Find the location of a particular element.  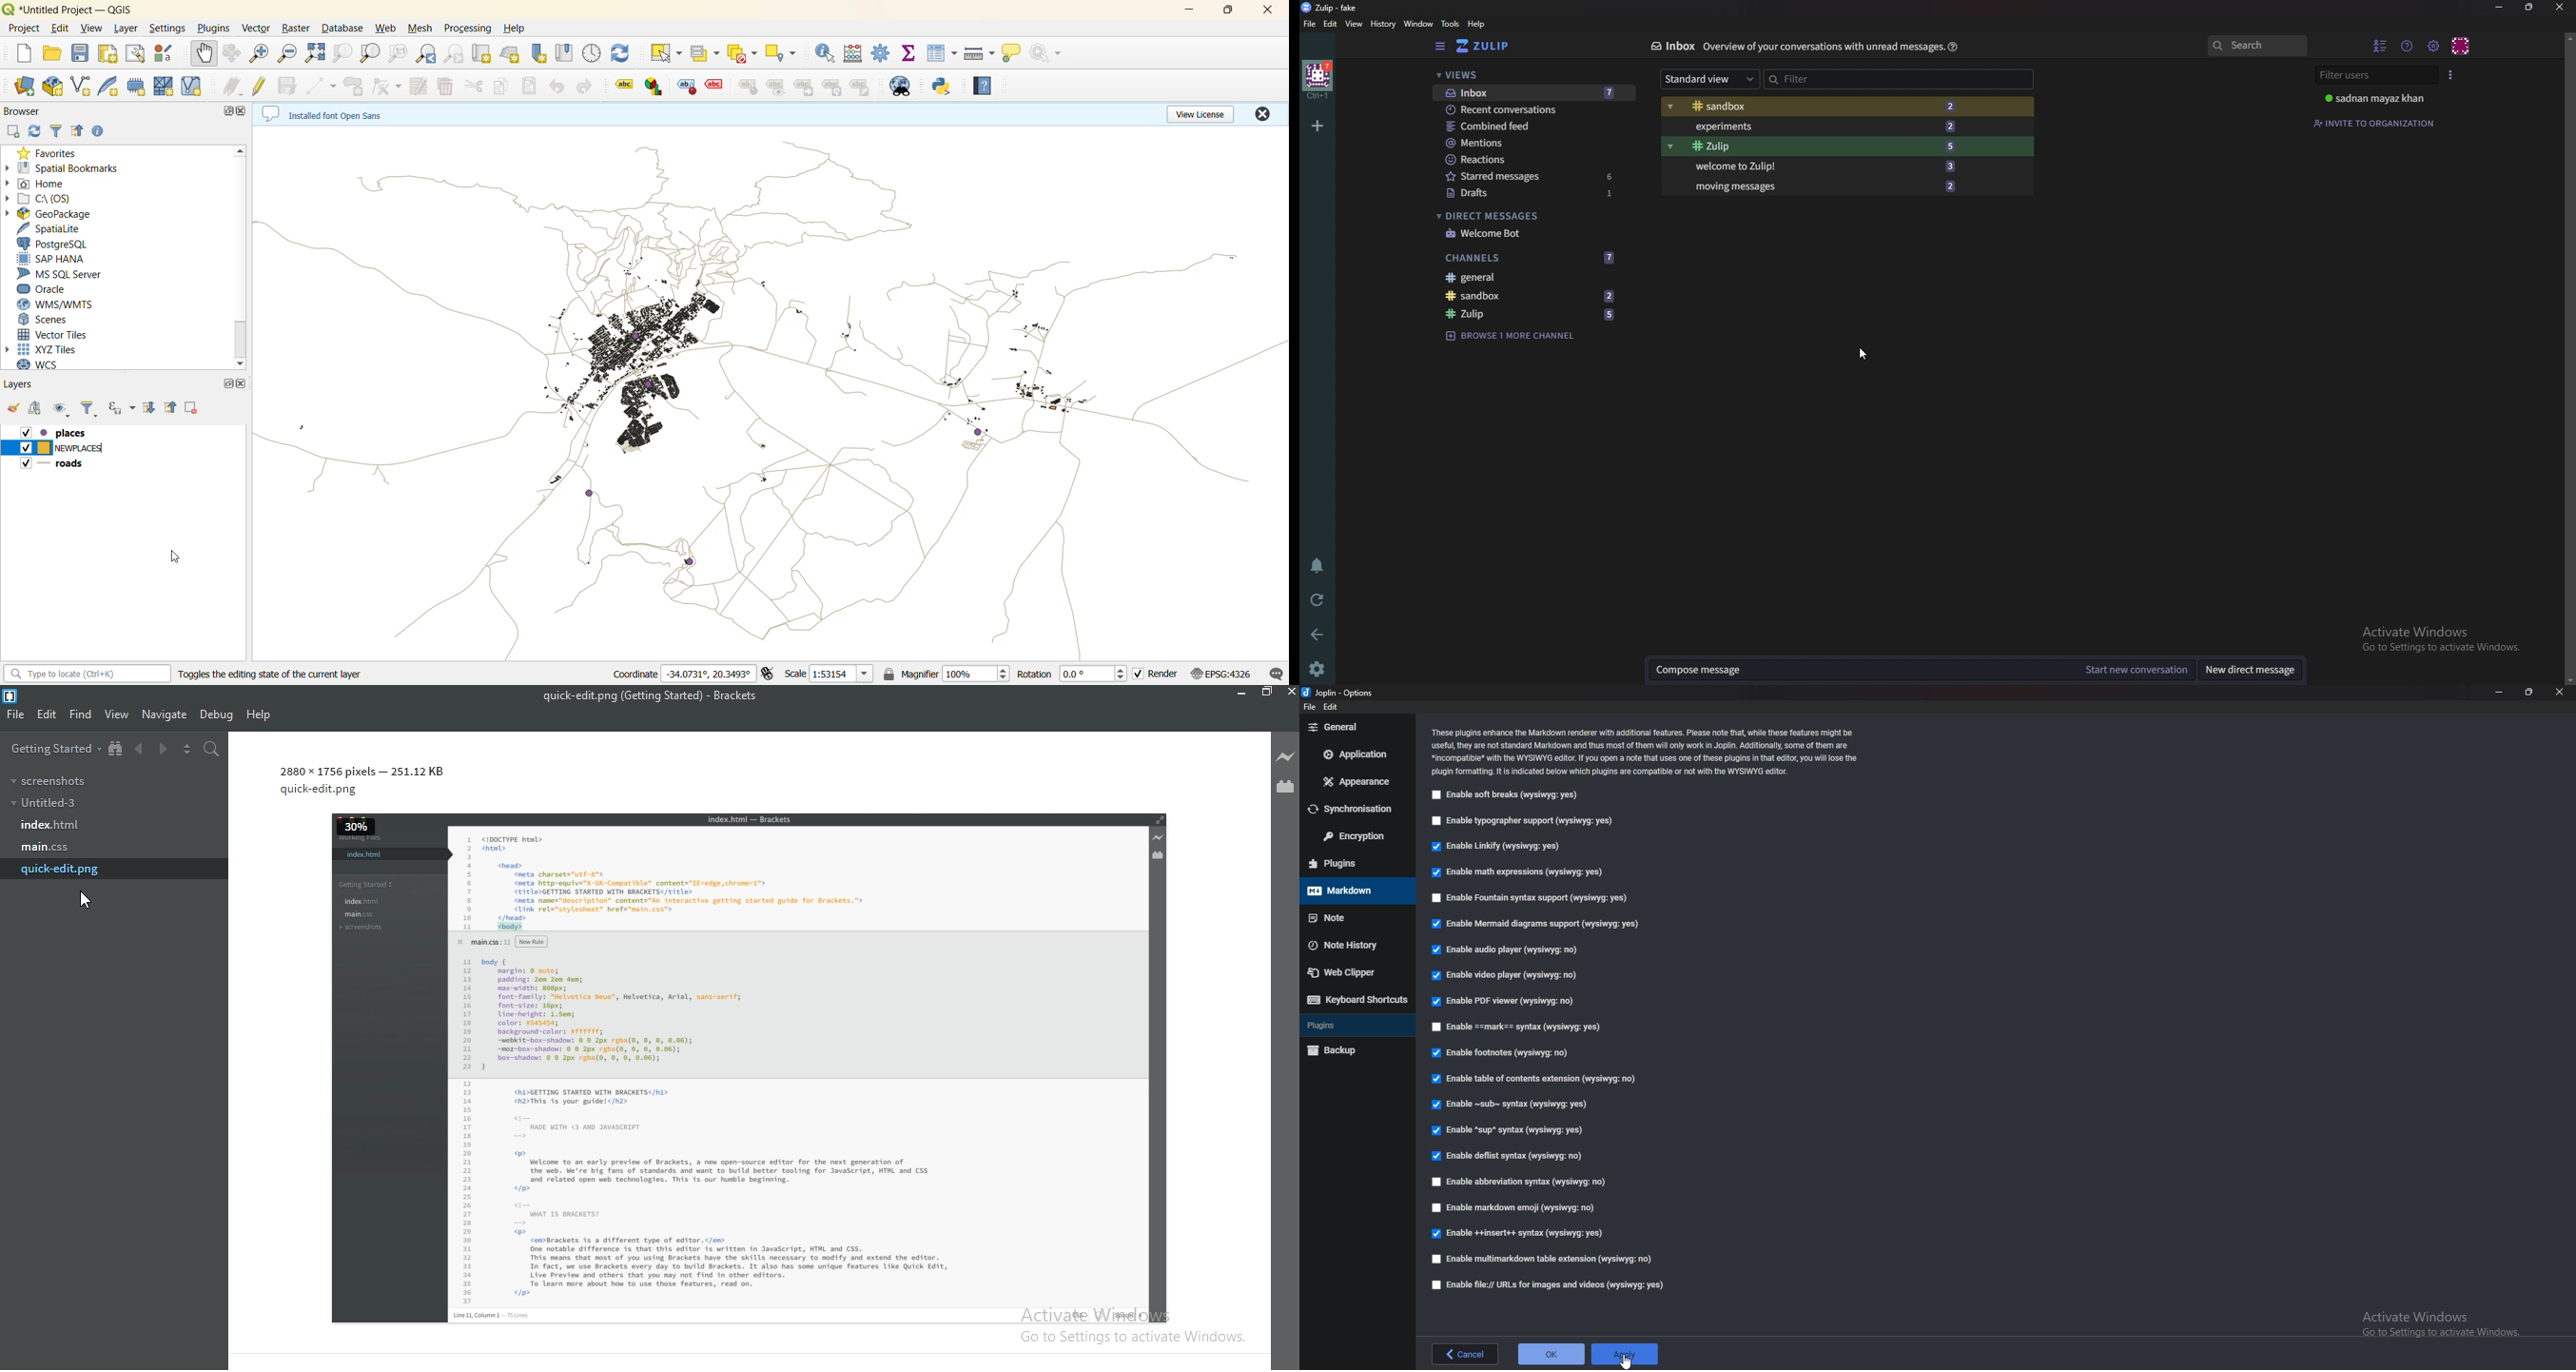

1 is located at coordinates (1618, 197).